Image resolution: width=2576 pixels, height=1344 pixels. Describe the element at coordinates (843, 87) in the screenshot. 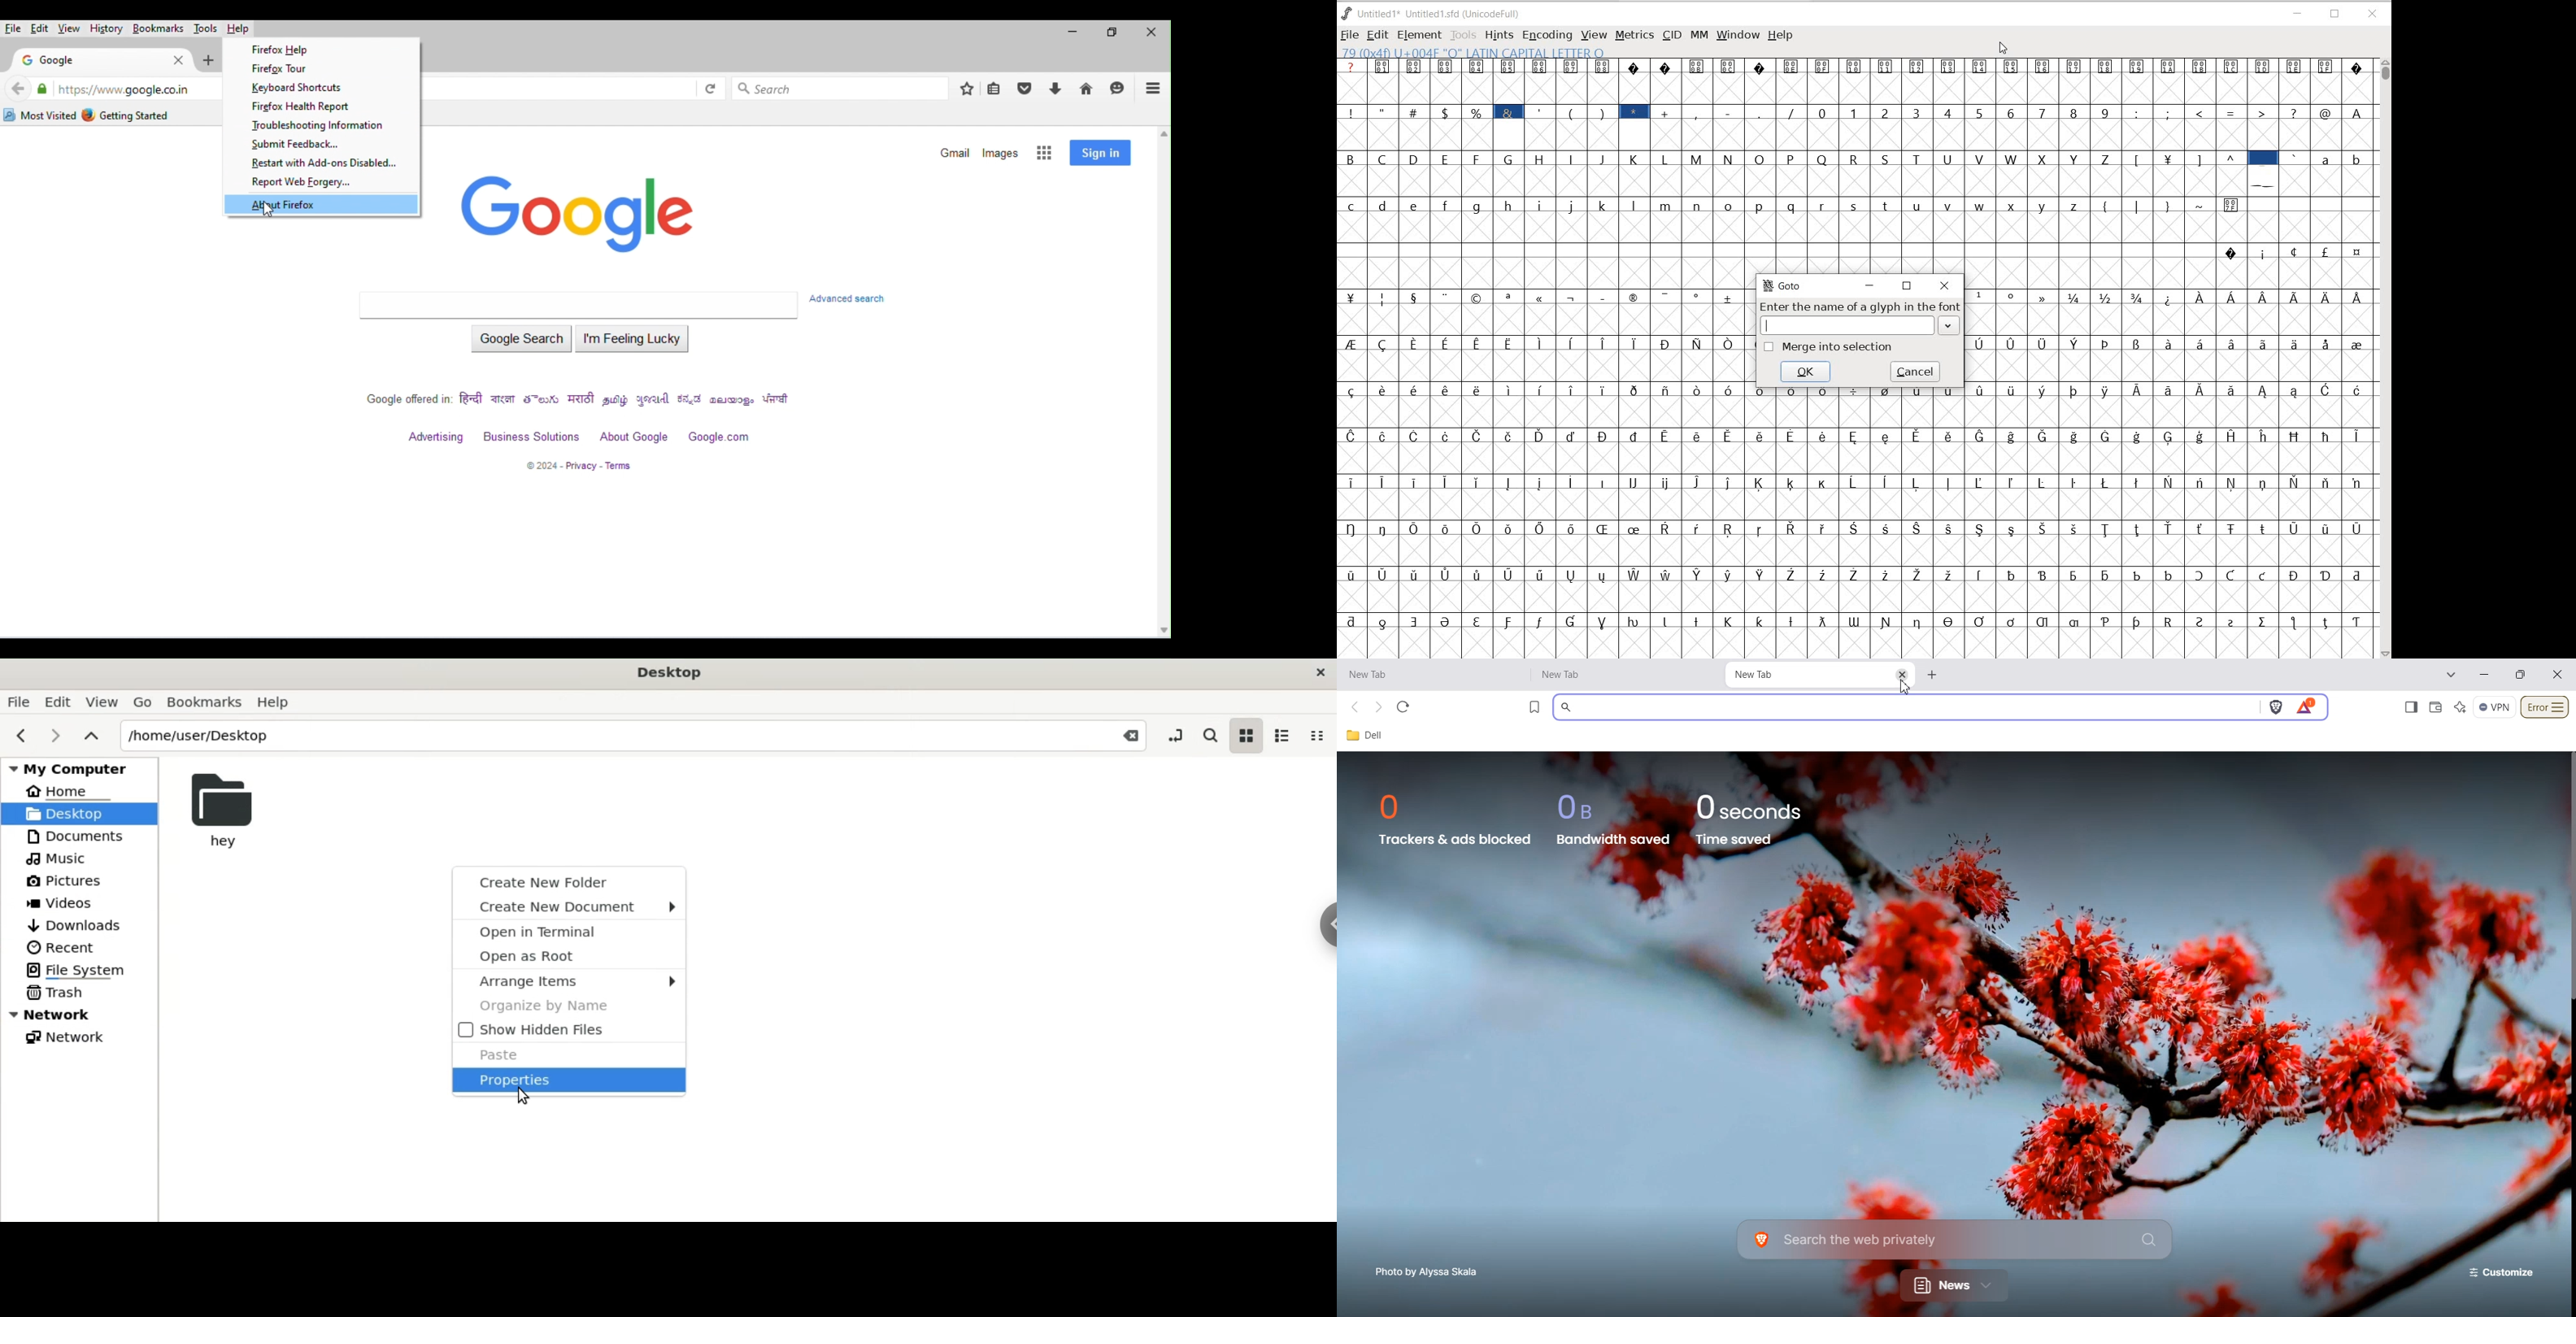

I see `search bar` at that location.